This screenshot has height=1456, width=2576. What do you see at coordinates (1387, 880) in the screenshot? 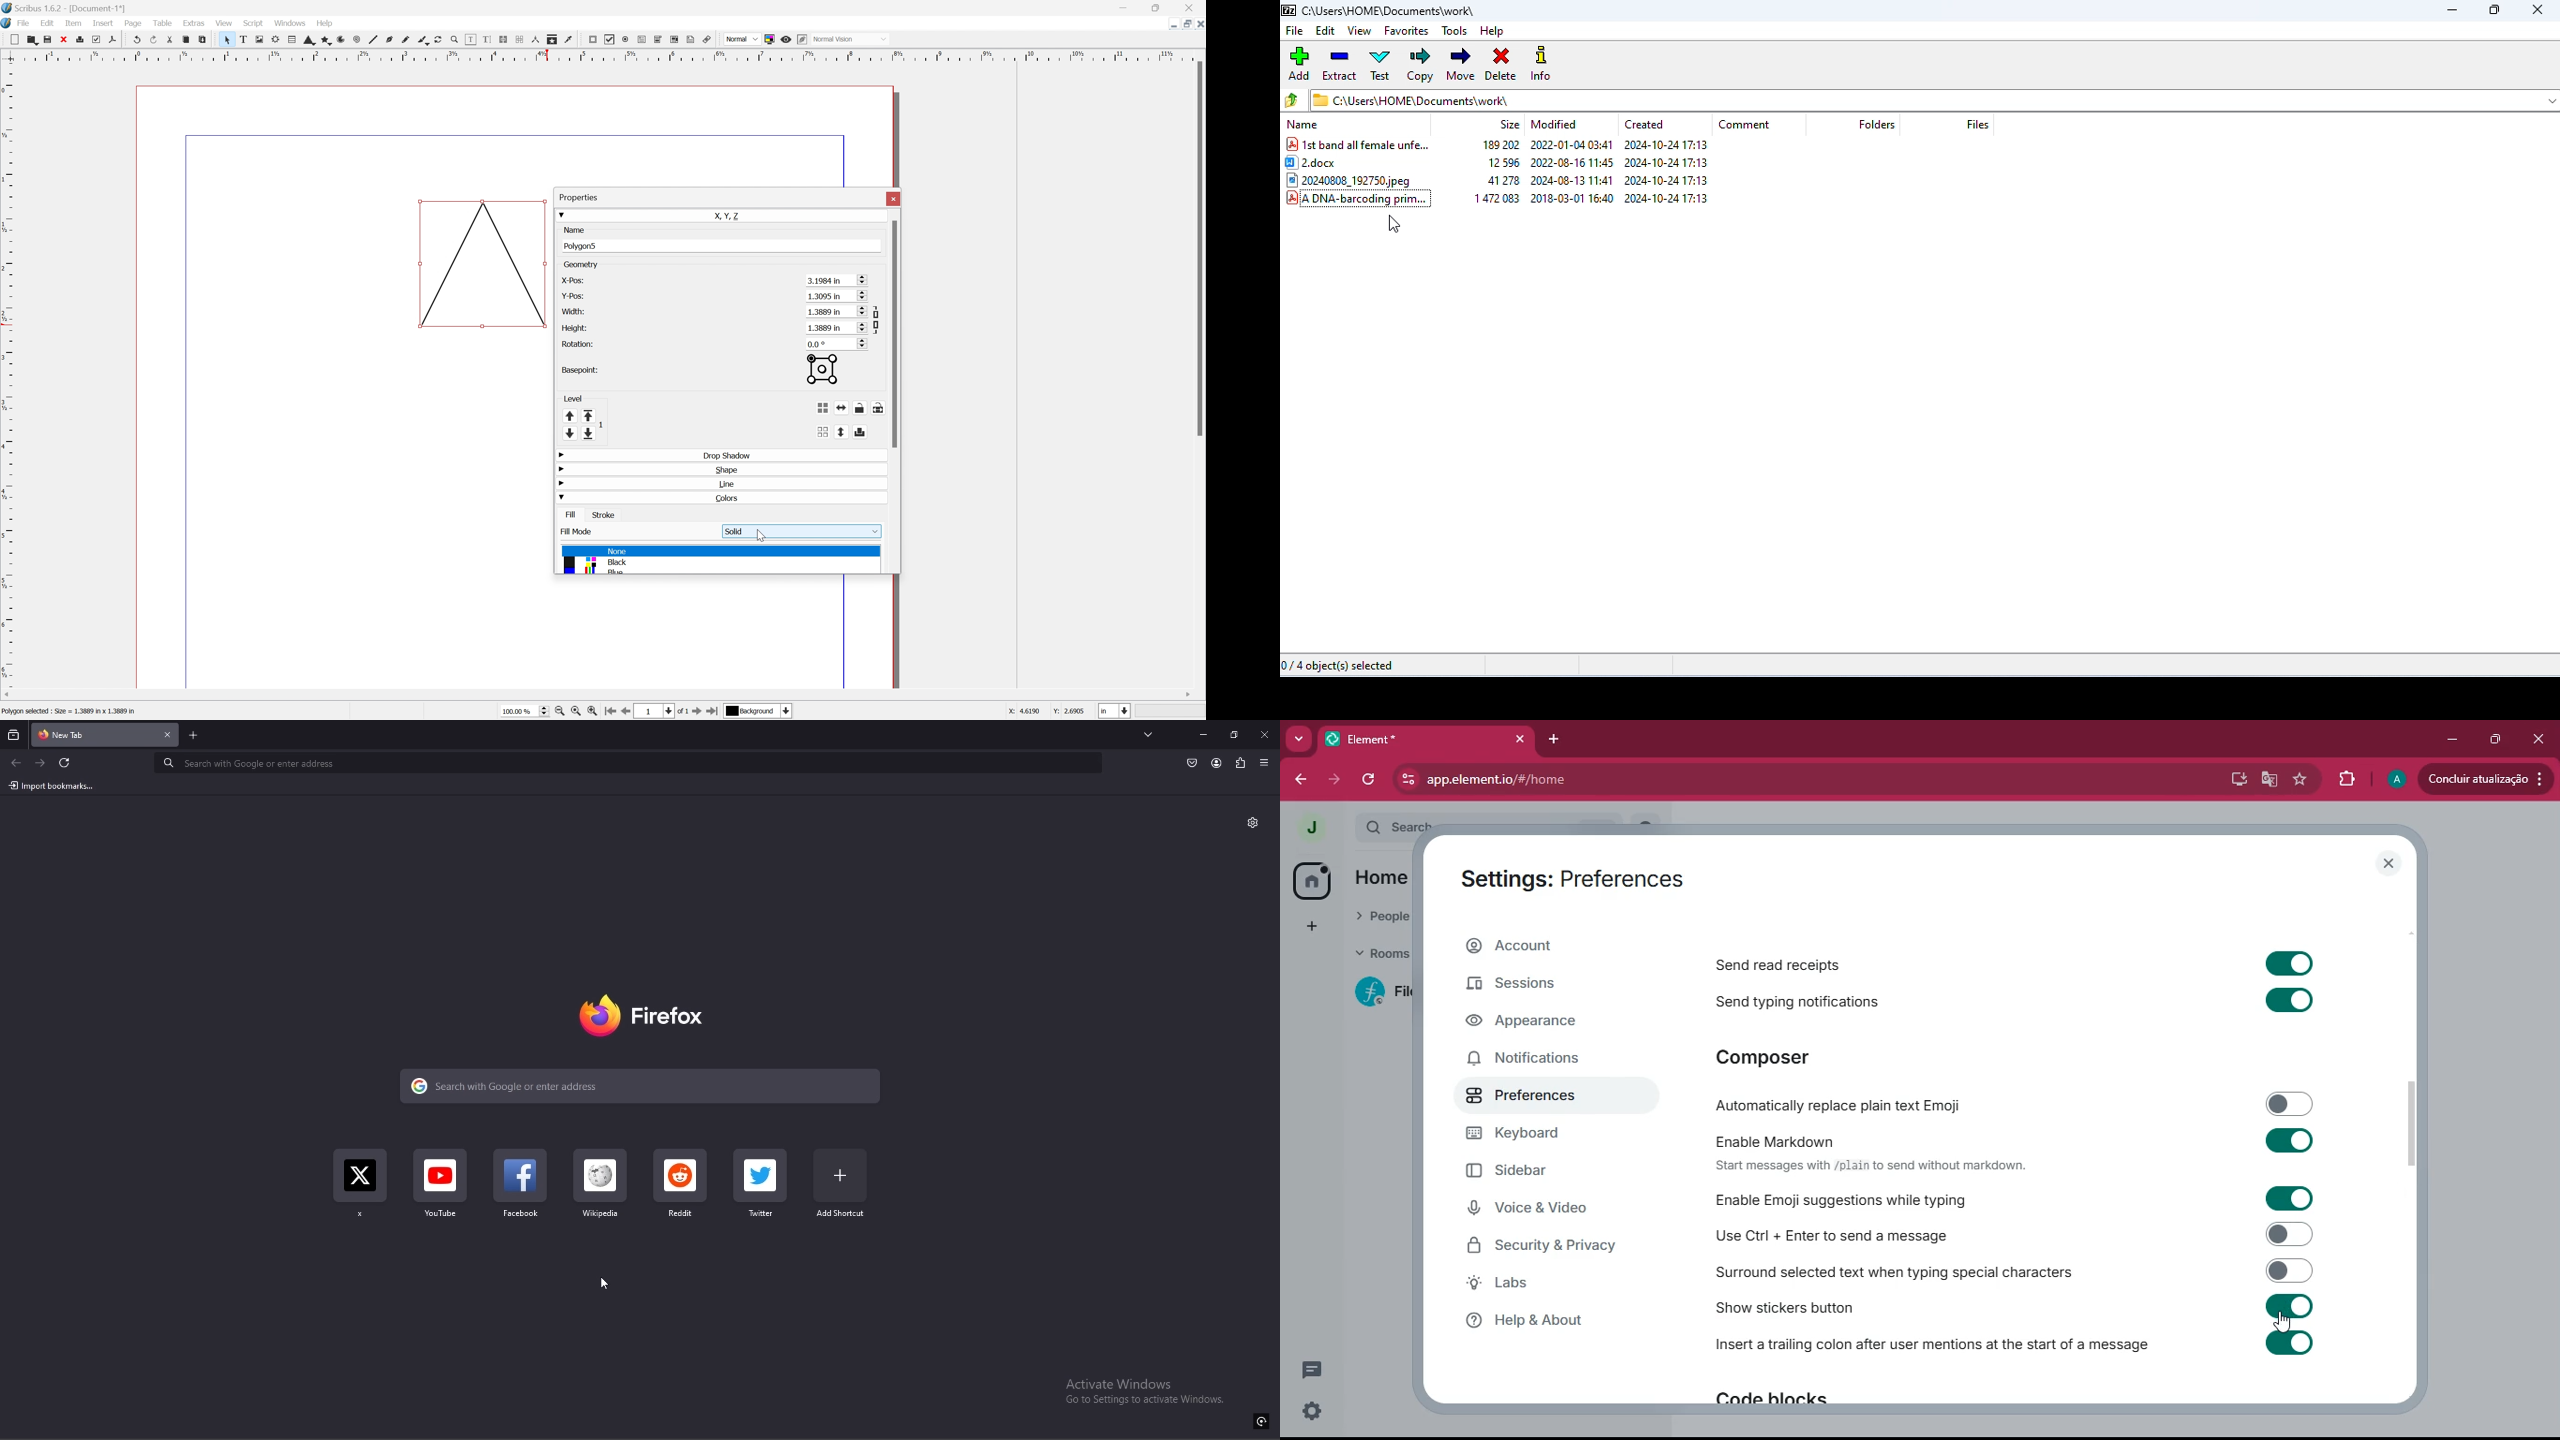
I see `home` at bounding box center [1387, 880].